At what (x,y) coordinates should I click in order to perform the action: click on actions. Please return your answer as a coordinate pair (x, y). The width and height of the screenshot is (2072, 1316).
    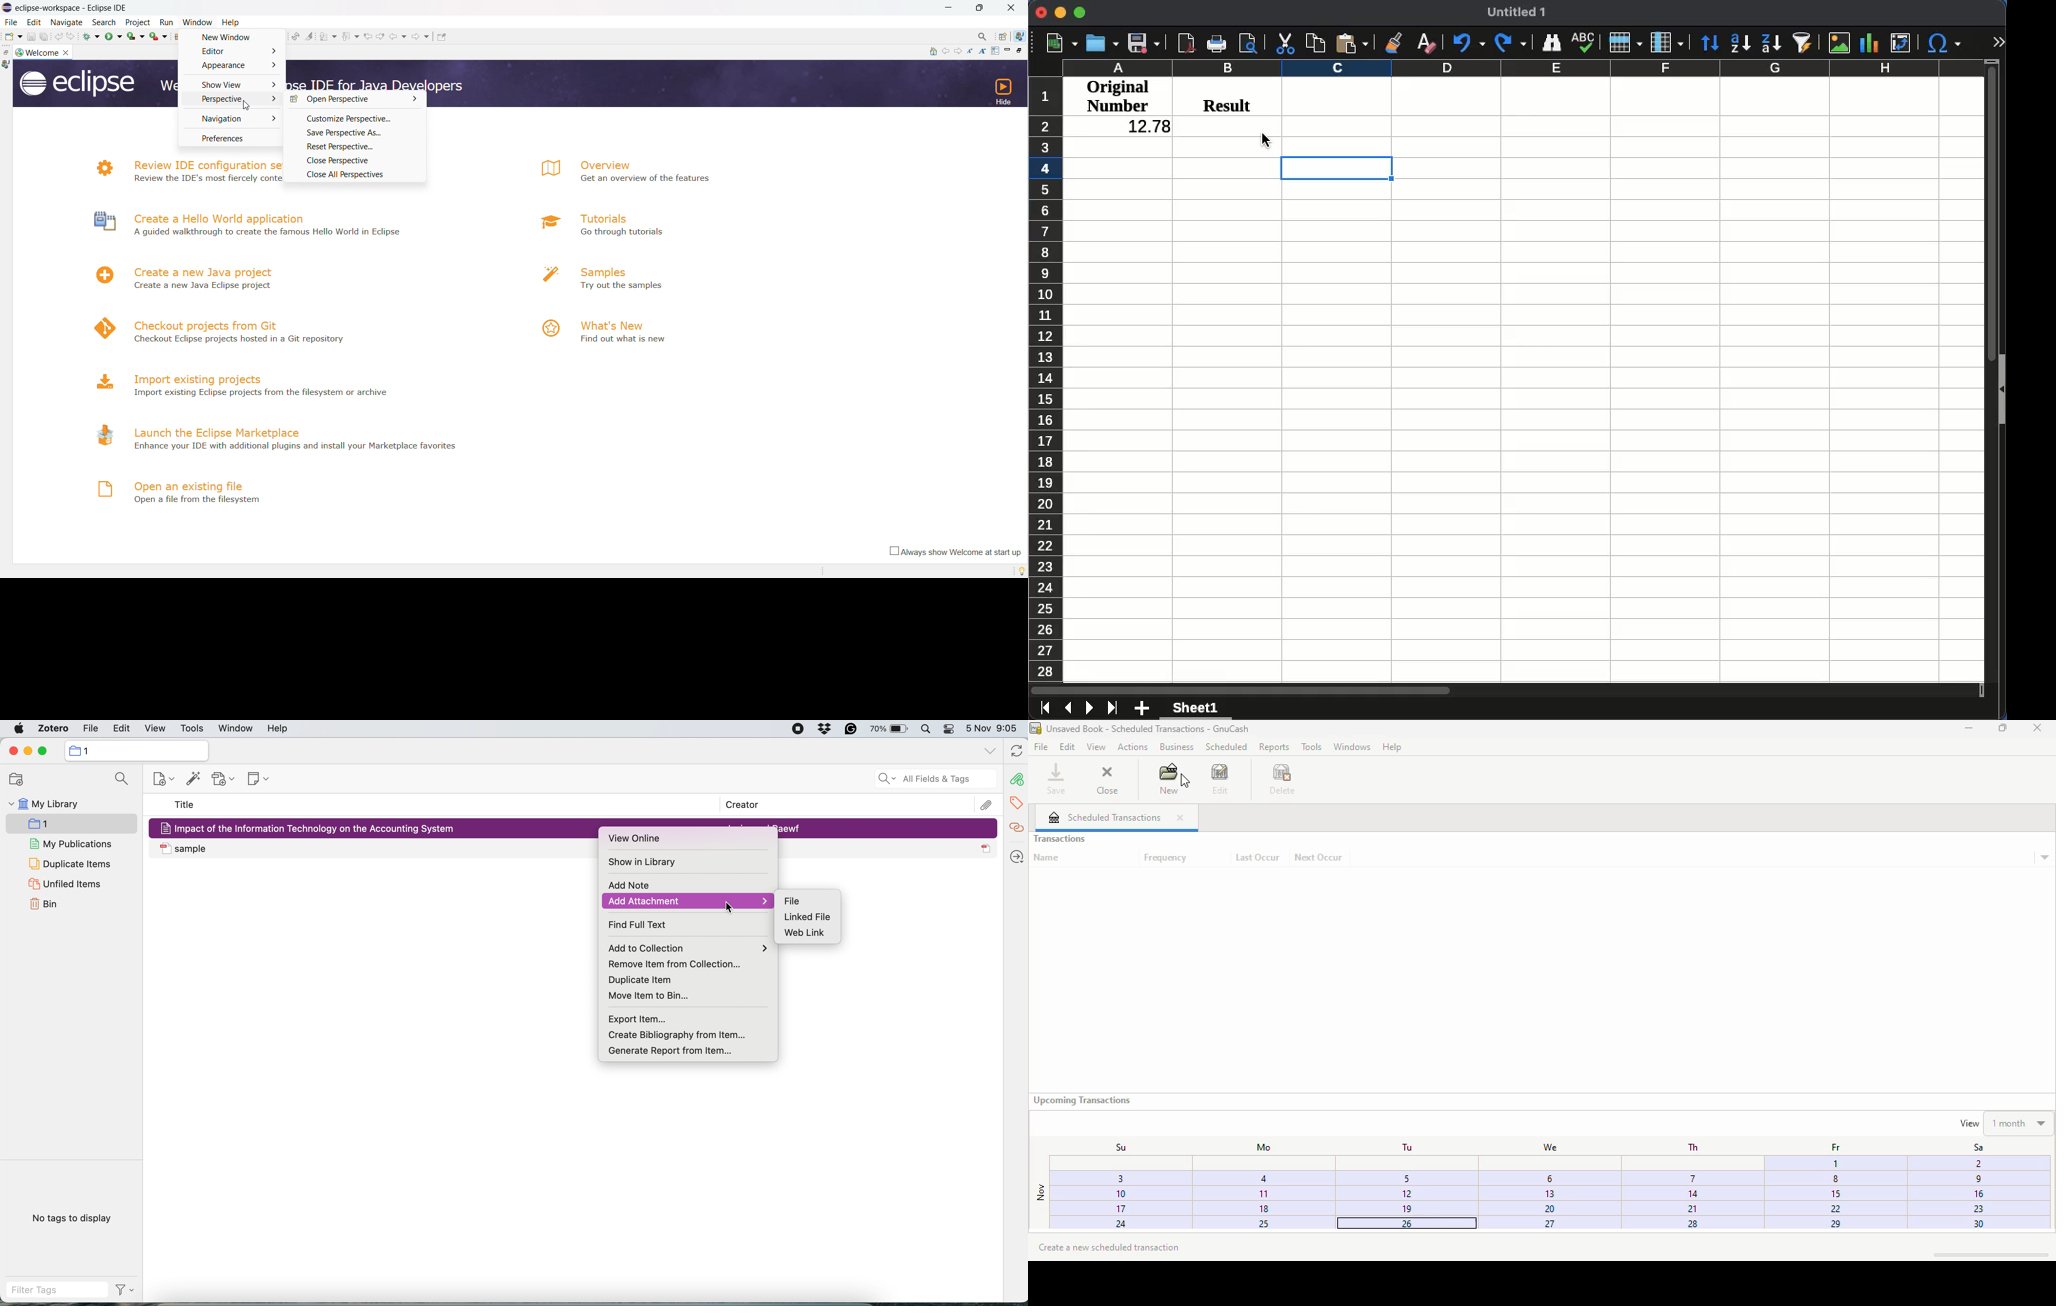
    Looking at the image, I should click on (1132, 747).